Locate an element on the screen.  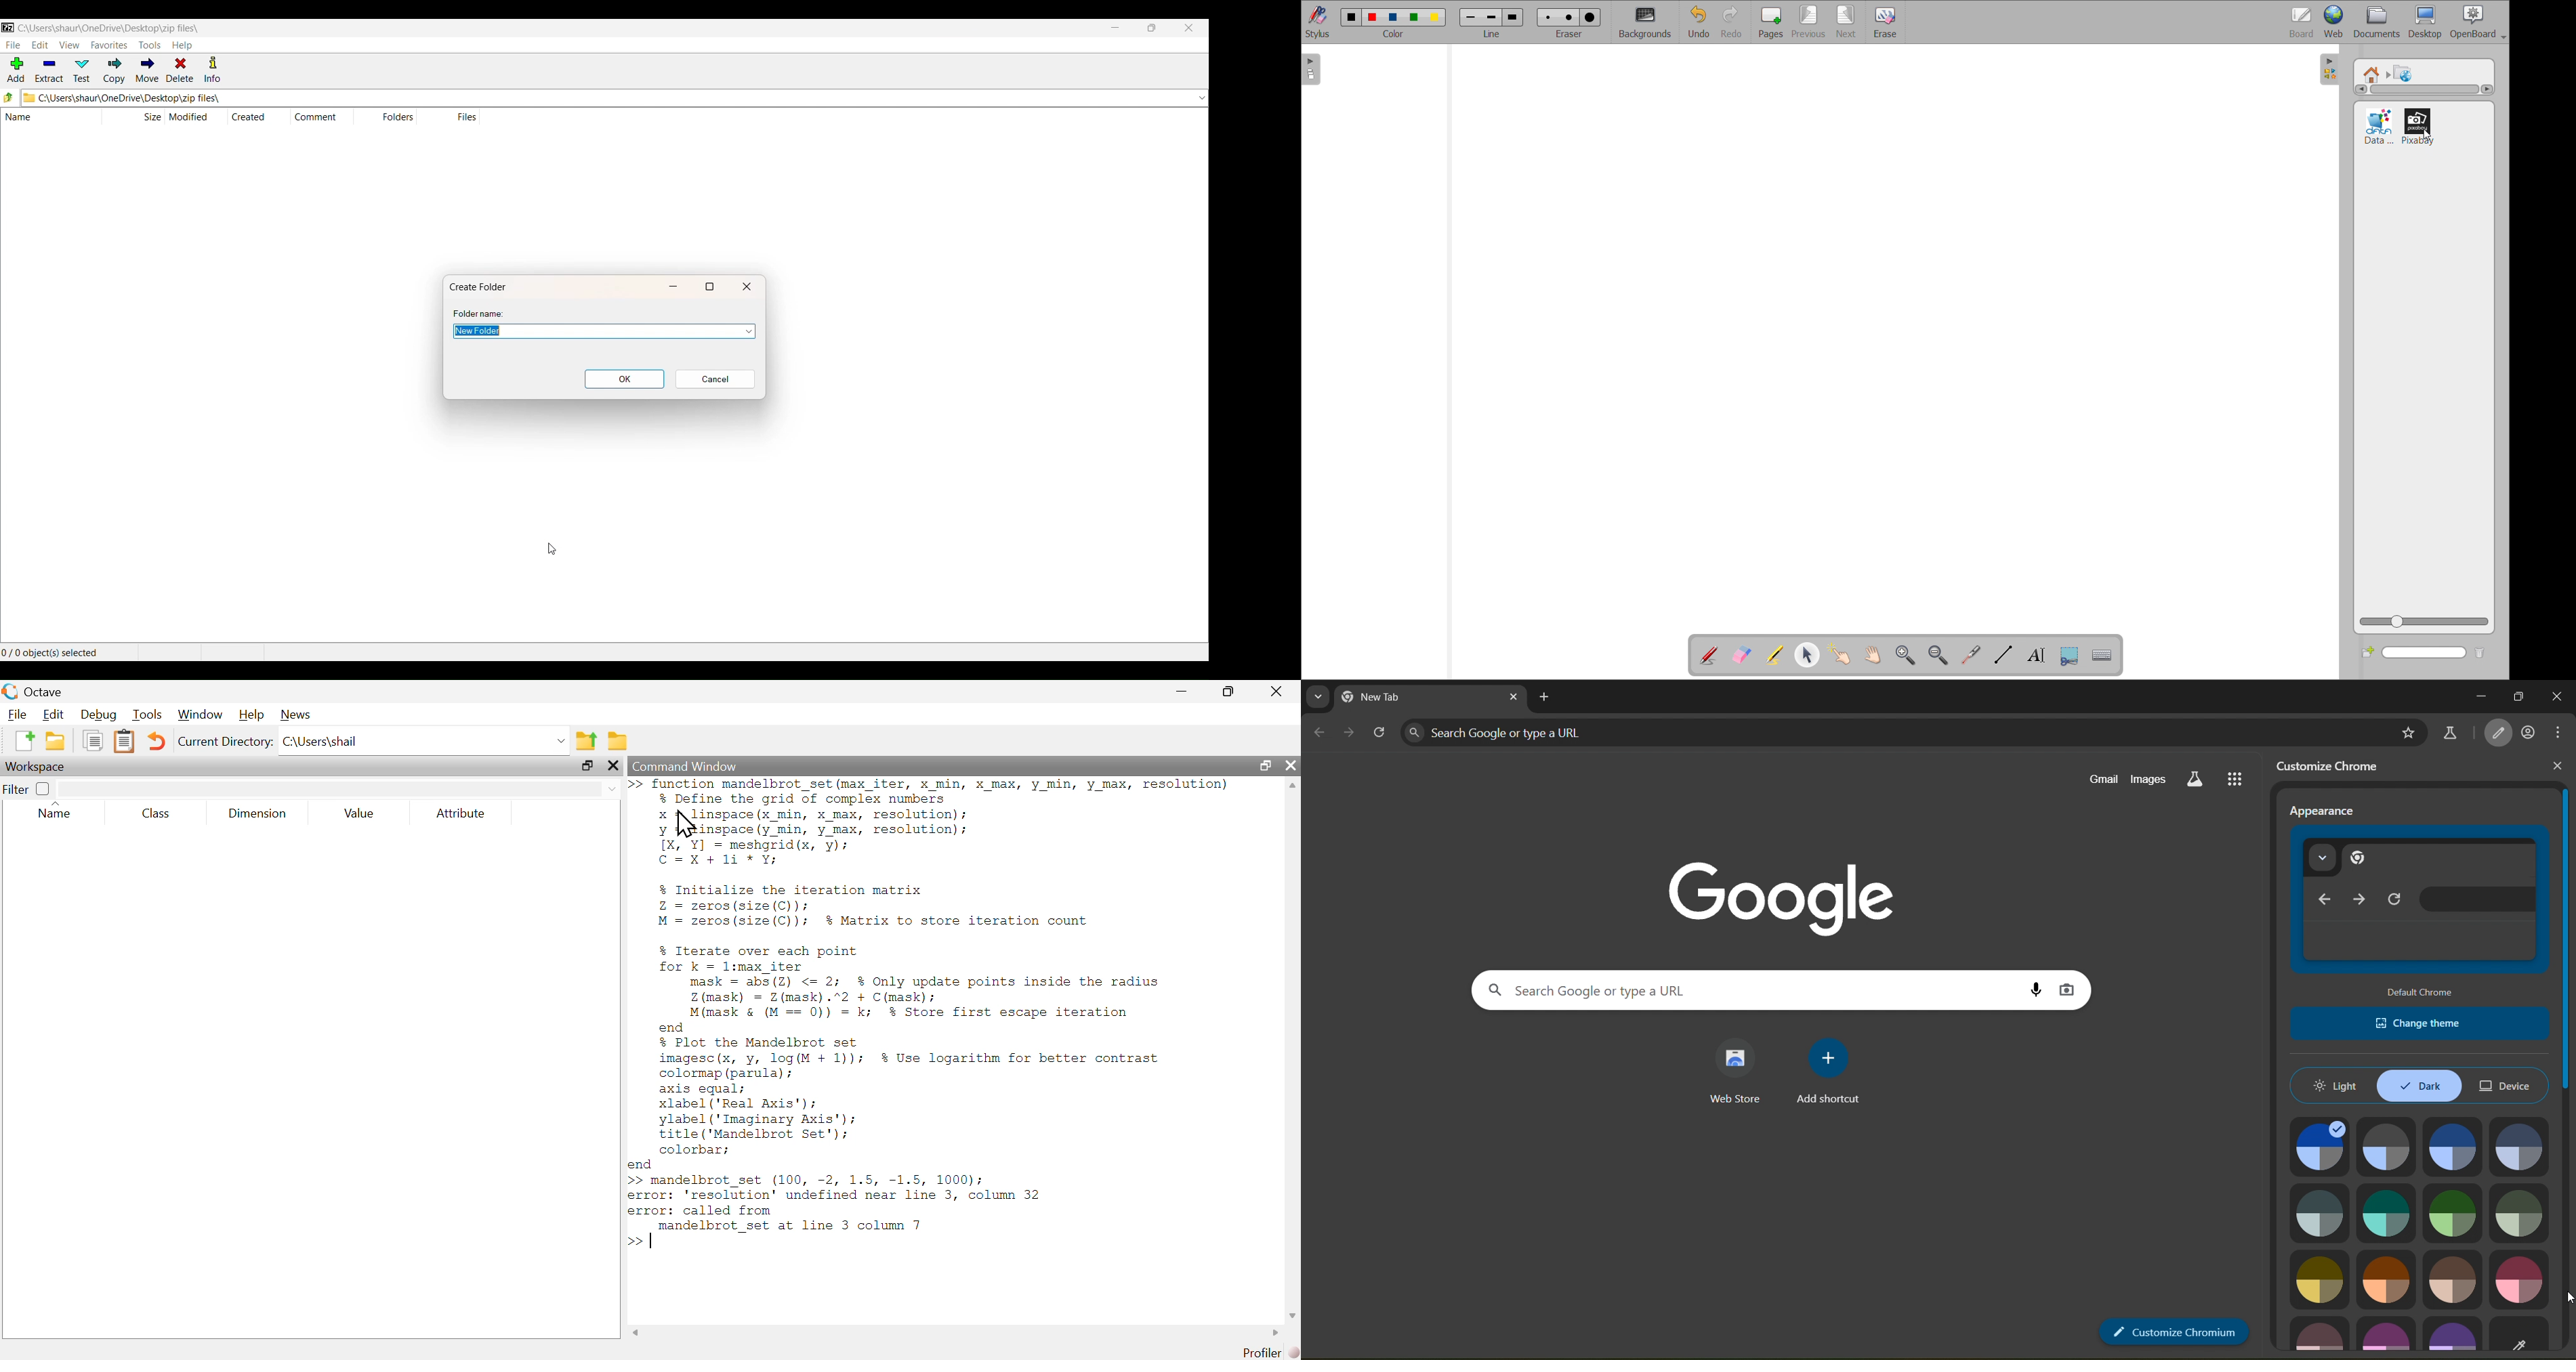
Browse directories is located at coordinates (617, 740).